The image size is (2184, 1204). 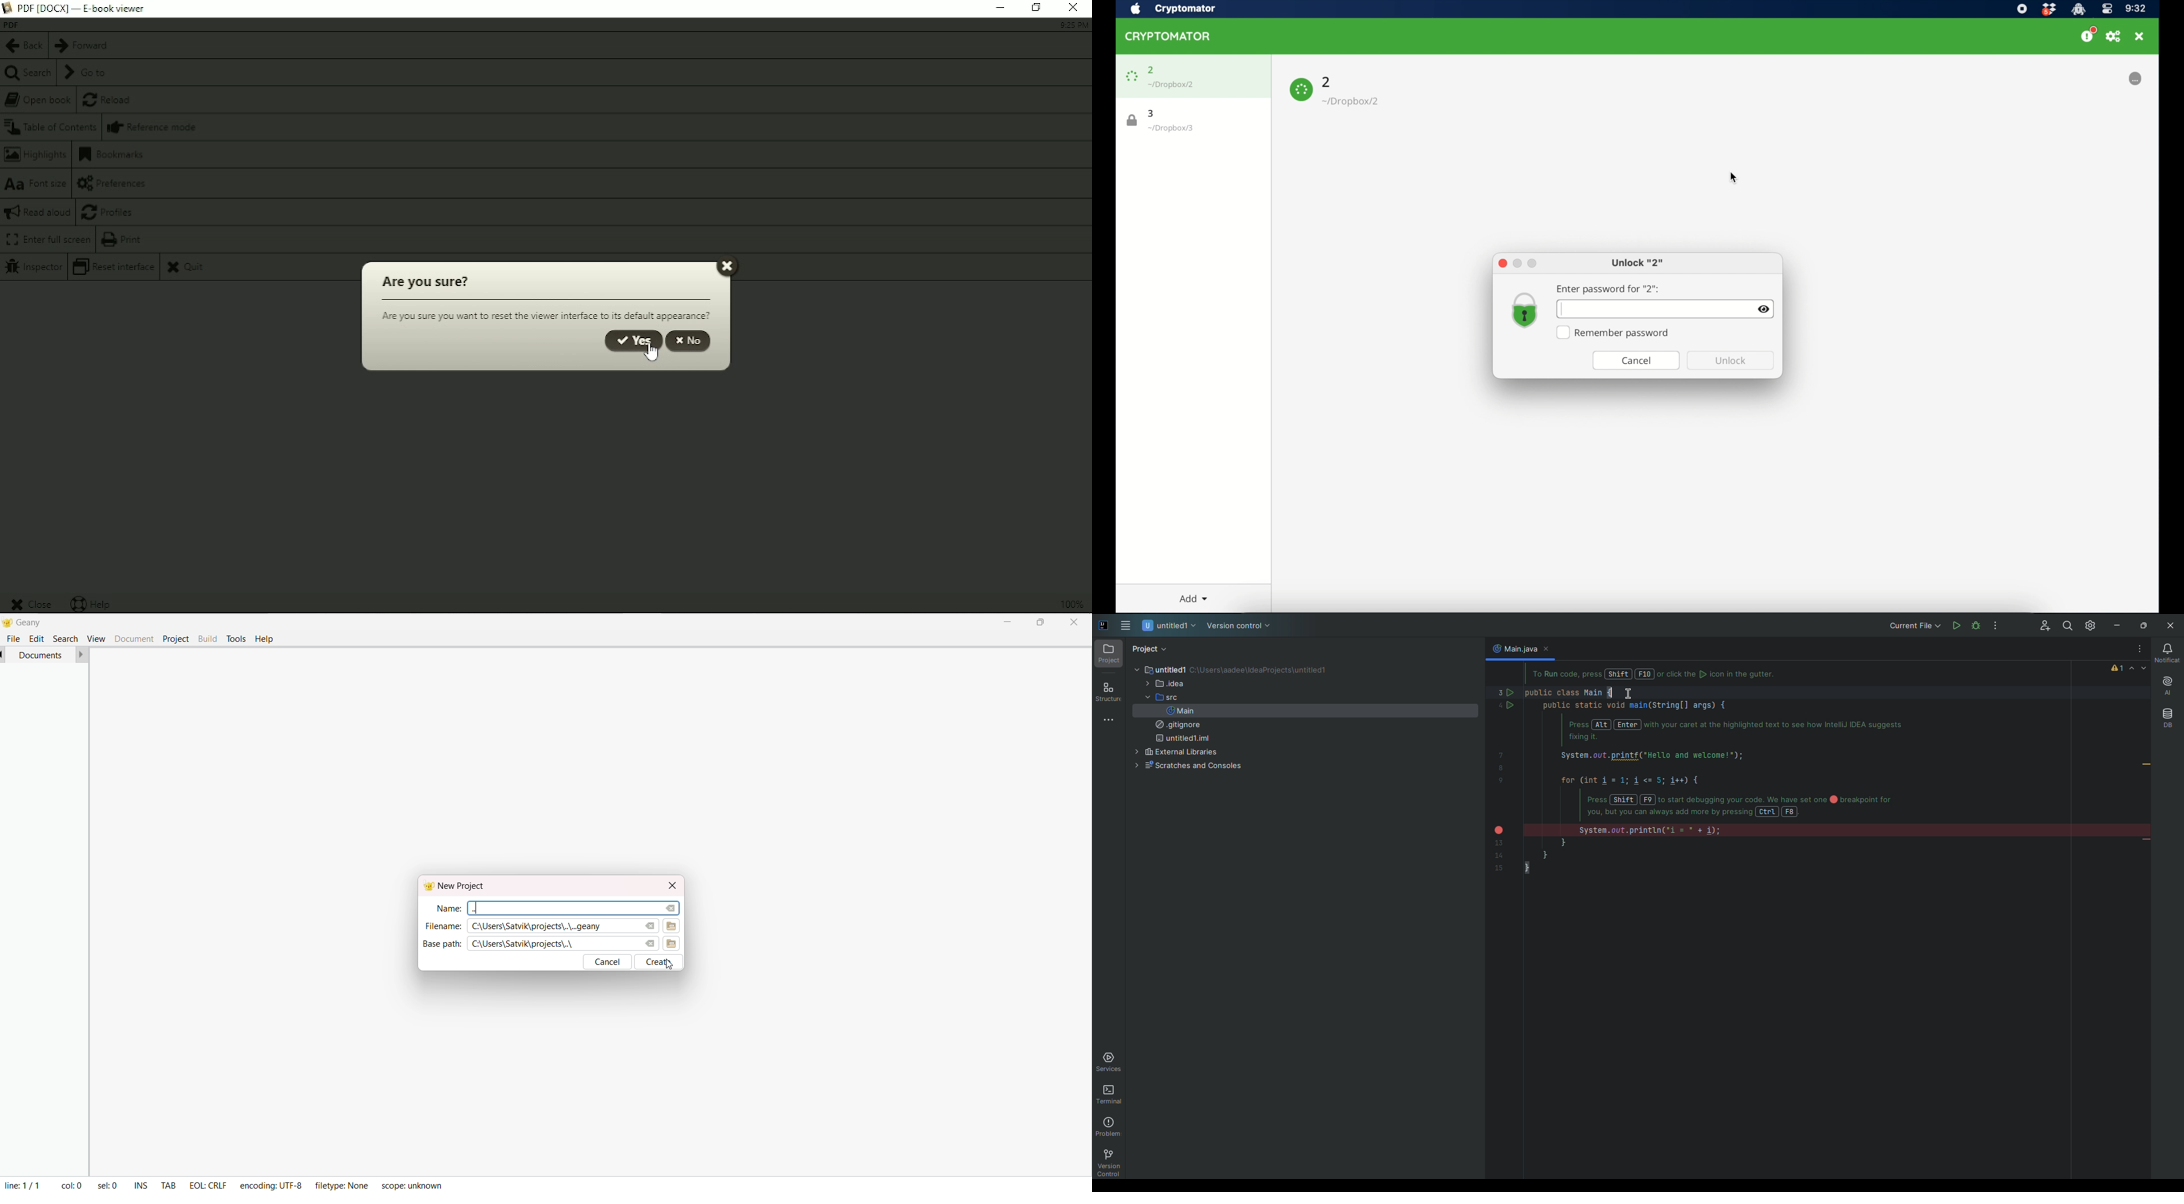 I want to click on text cursor, so click(x=1561, y=309).